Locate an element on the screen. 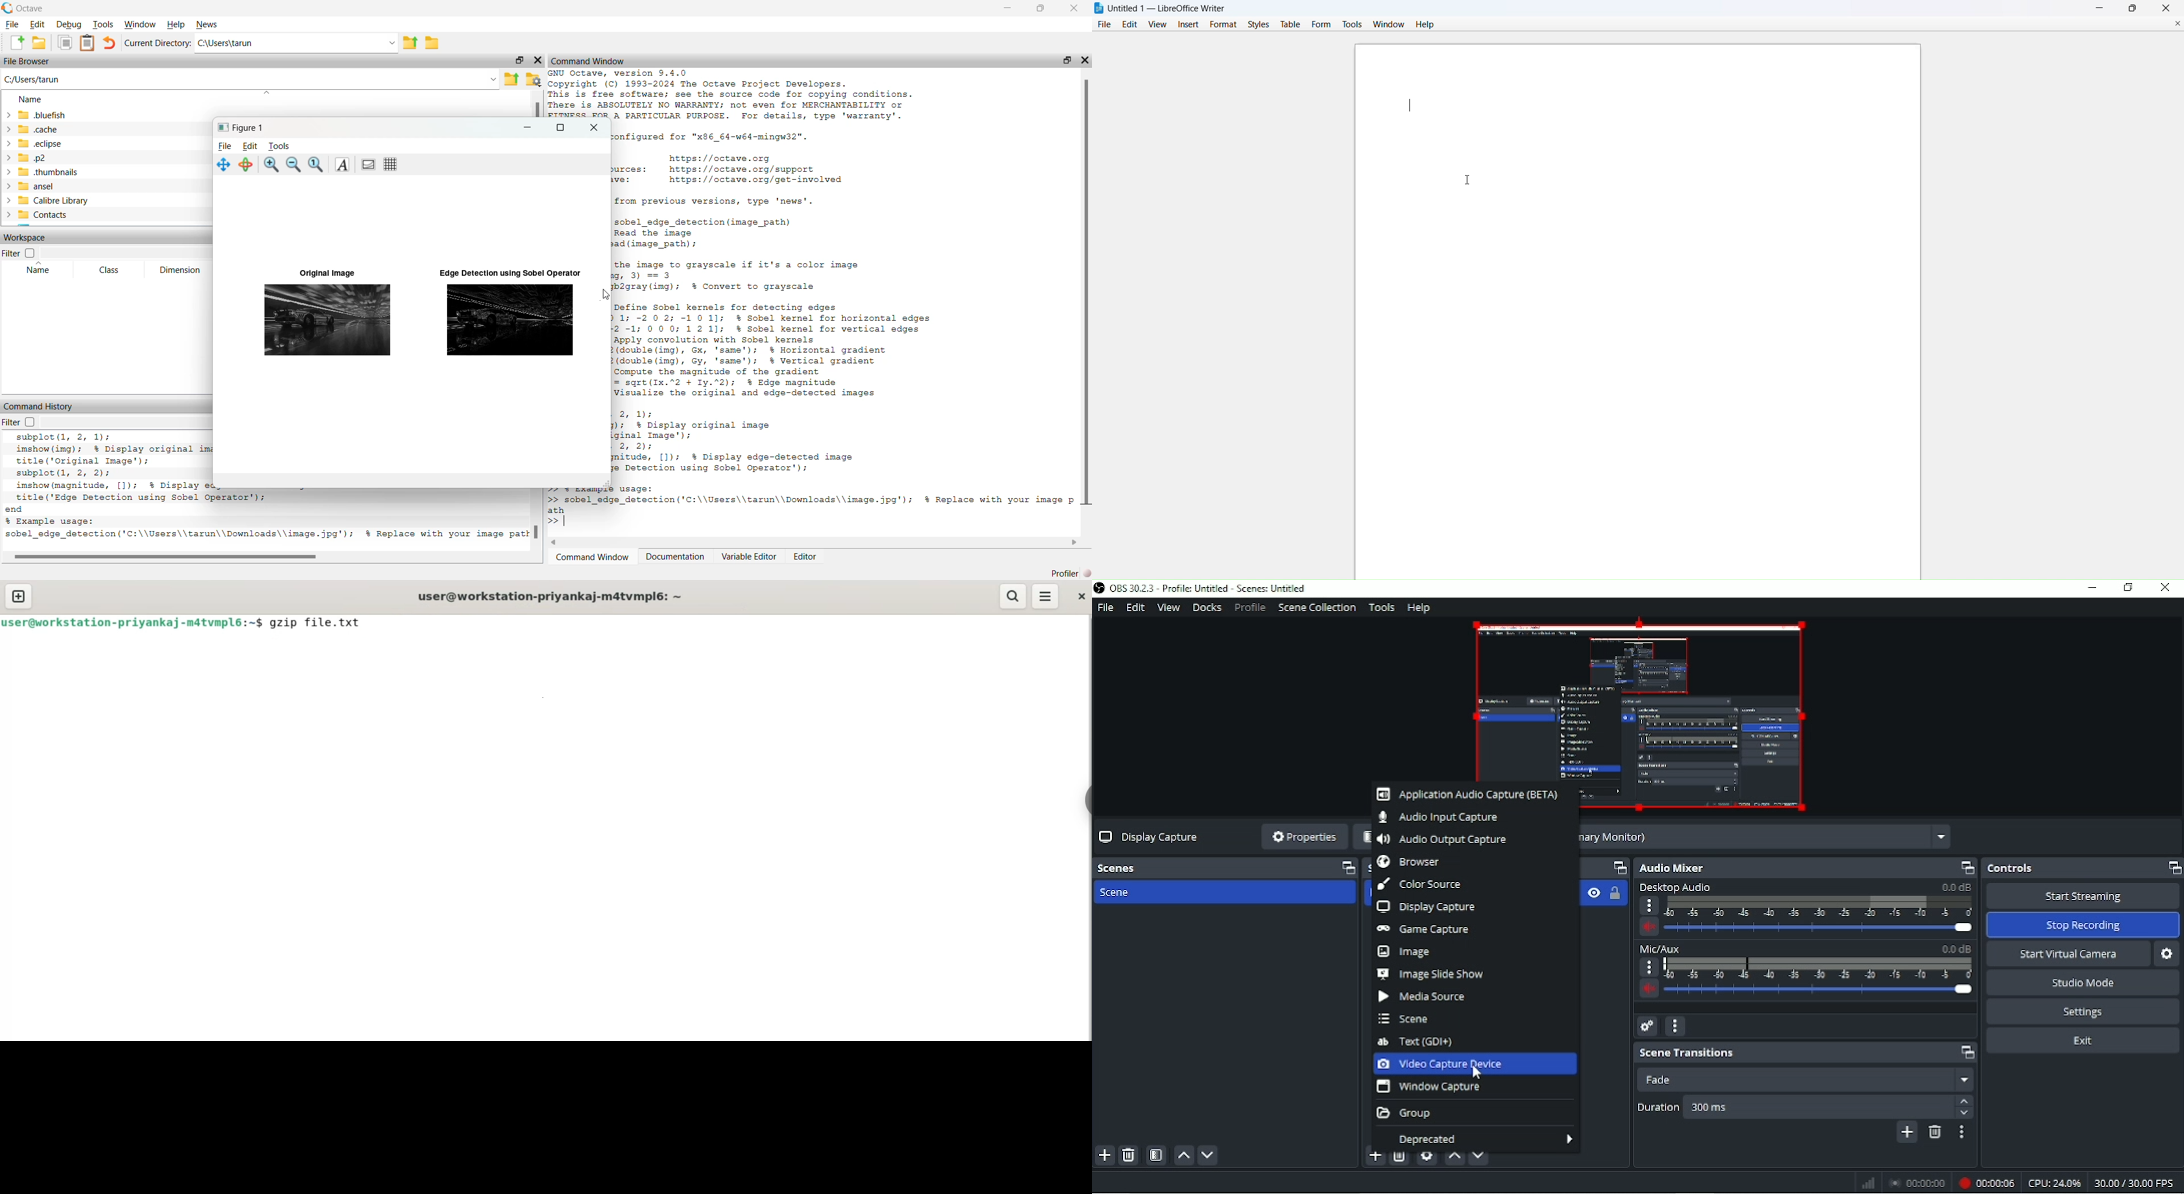  search is located at coordinates (1013, 597).